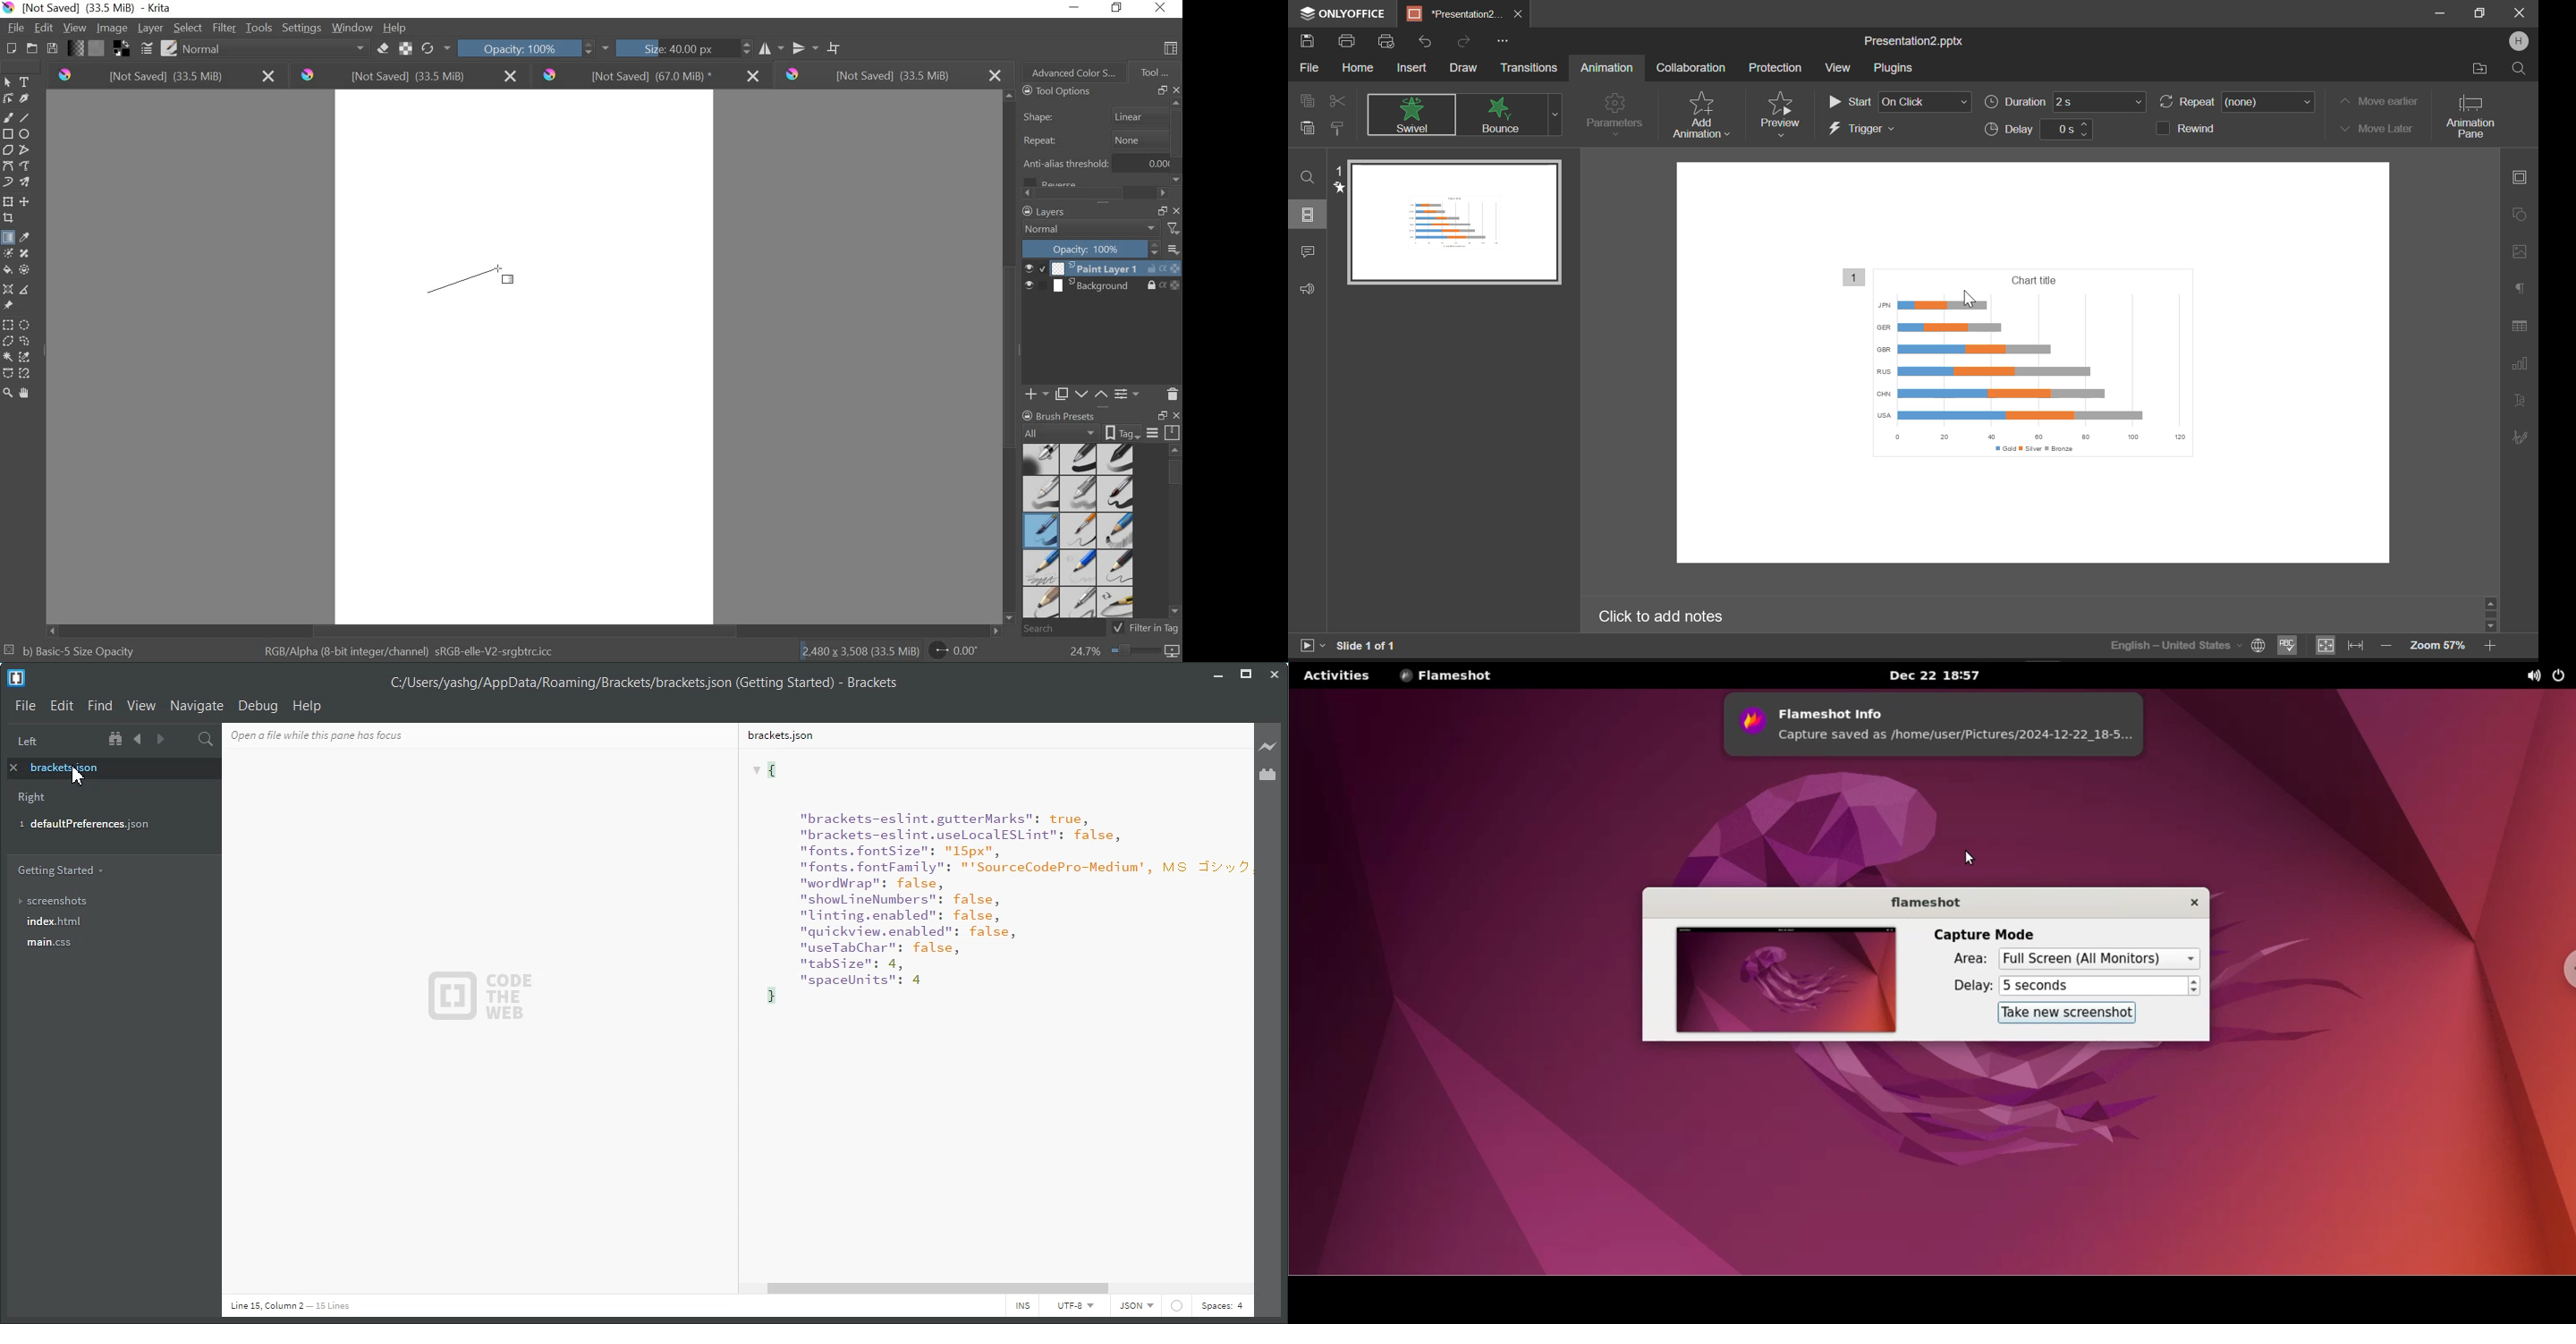 The image size is (2576, 1344). What do you see at coordinates (8, 324) in the screenshot?
I see `rectangular selection` at bounding box center [8, 324].